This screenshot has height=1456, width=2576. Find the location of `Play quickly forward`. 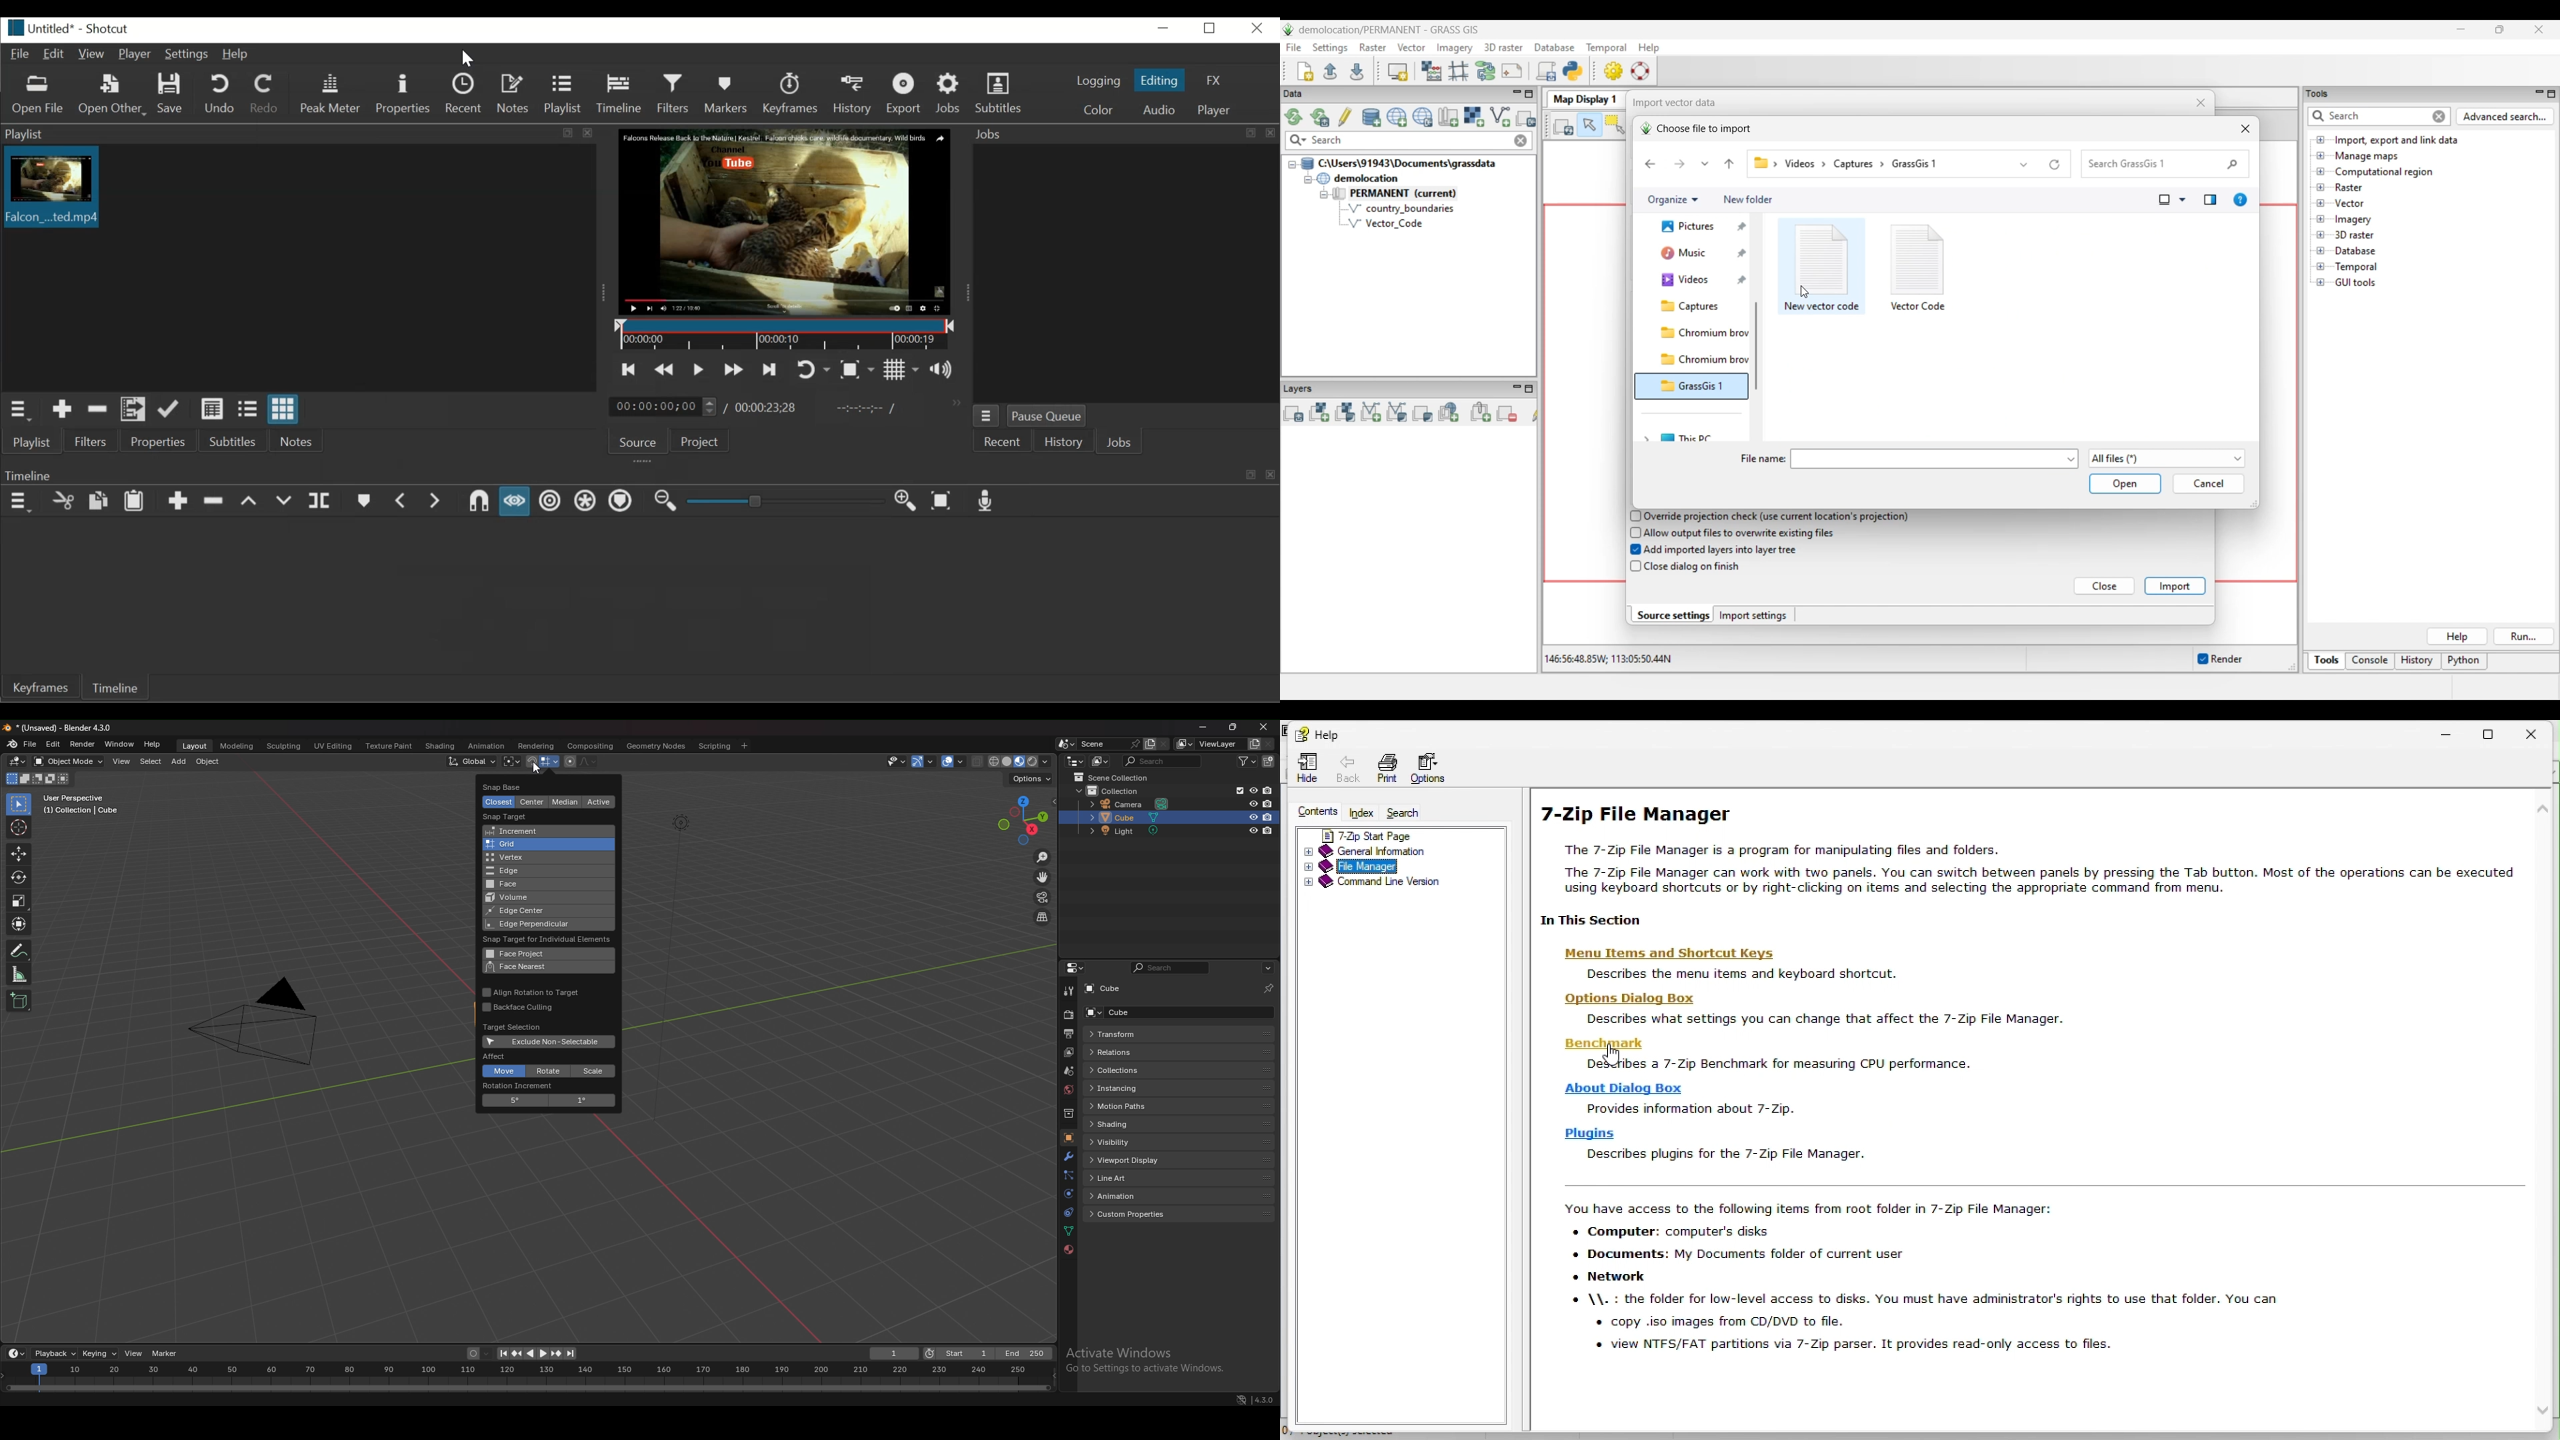

Play quickly forward is located at coordinates (733, 369).